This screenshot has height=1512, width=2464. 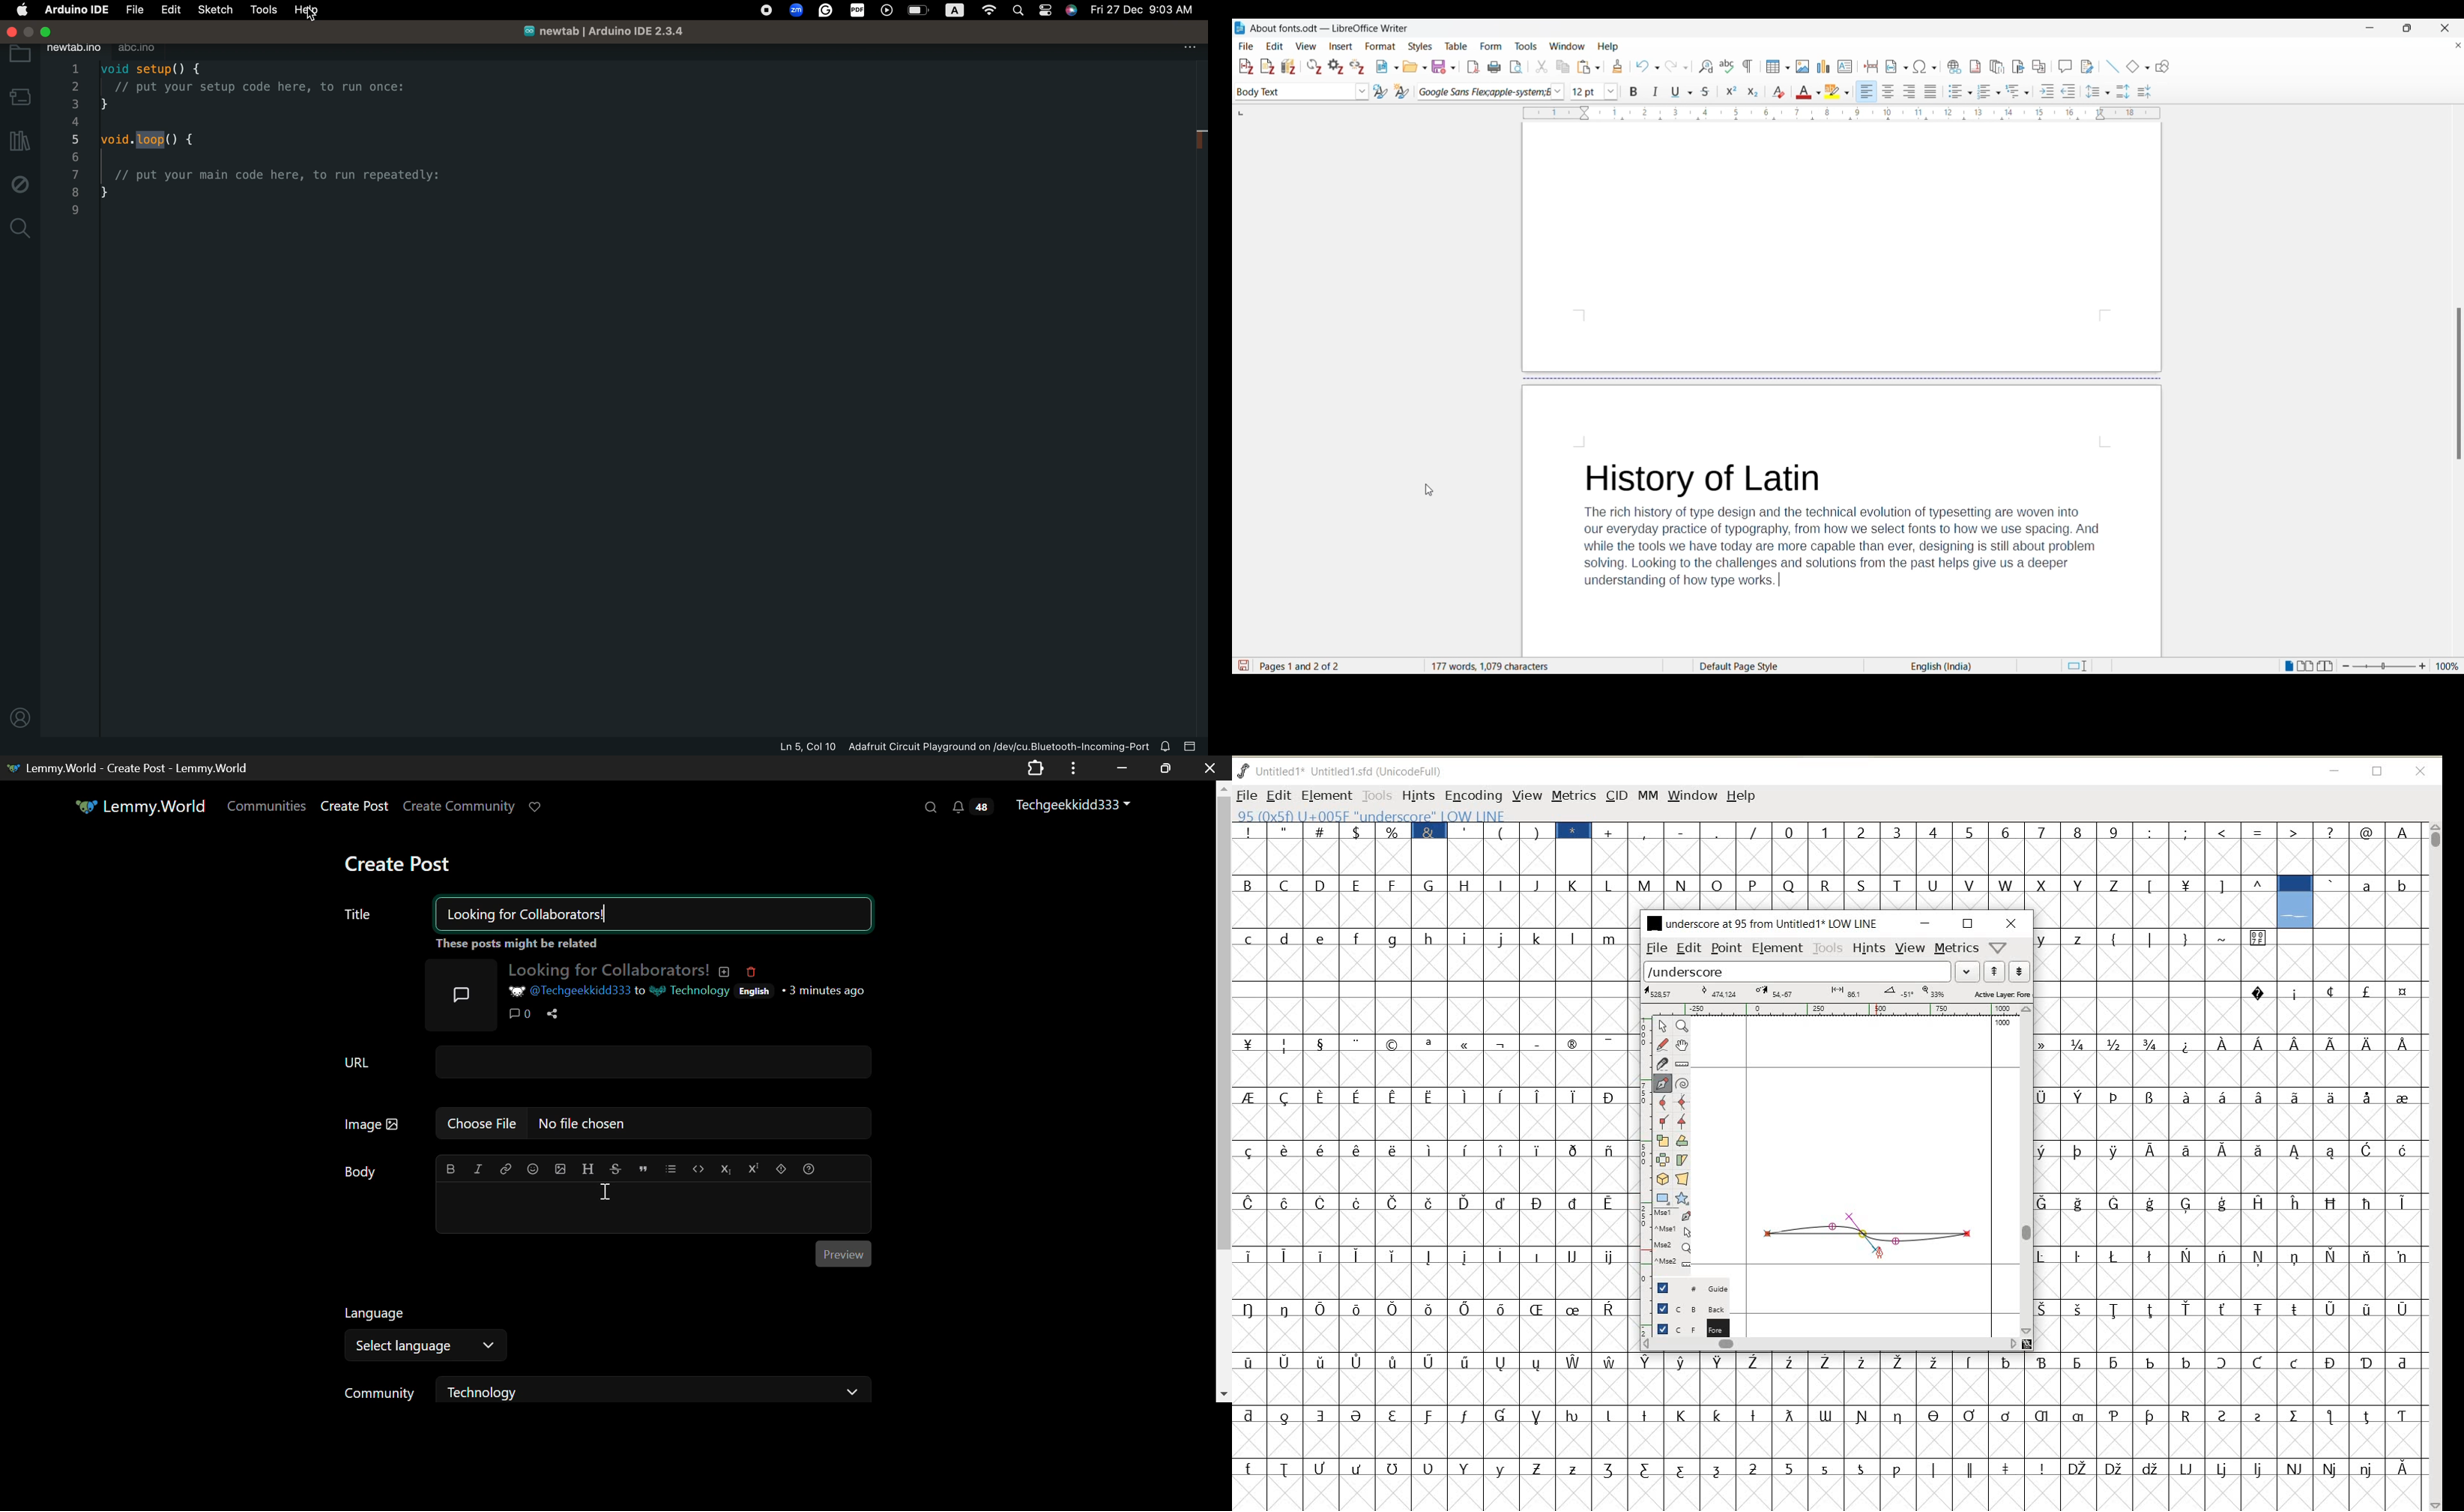 I want to click on Zoom in, so click(x=2423, y=667).